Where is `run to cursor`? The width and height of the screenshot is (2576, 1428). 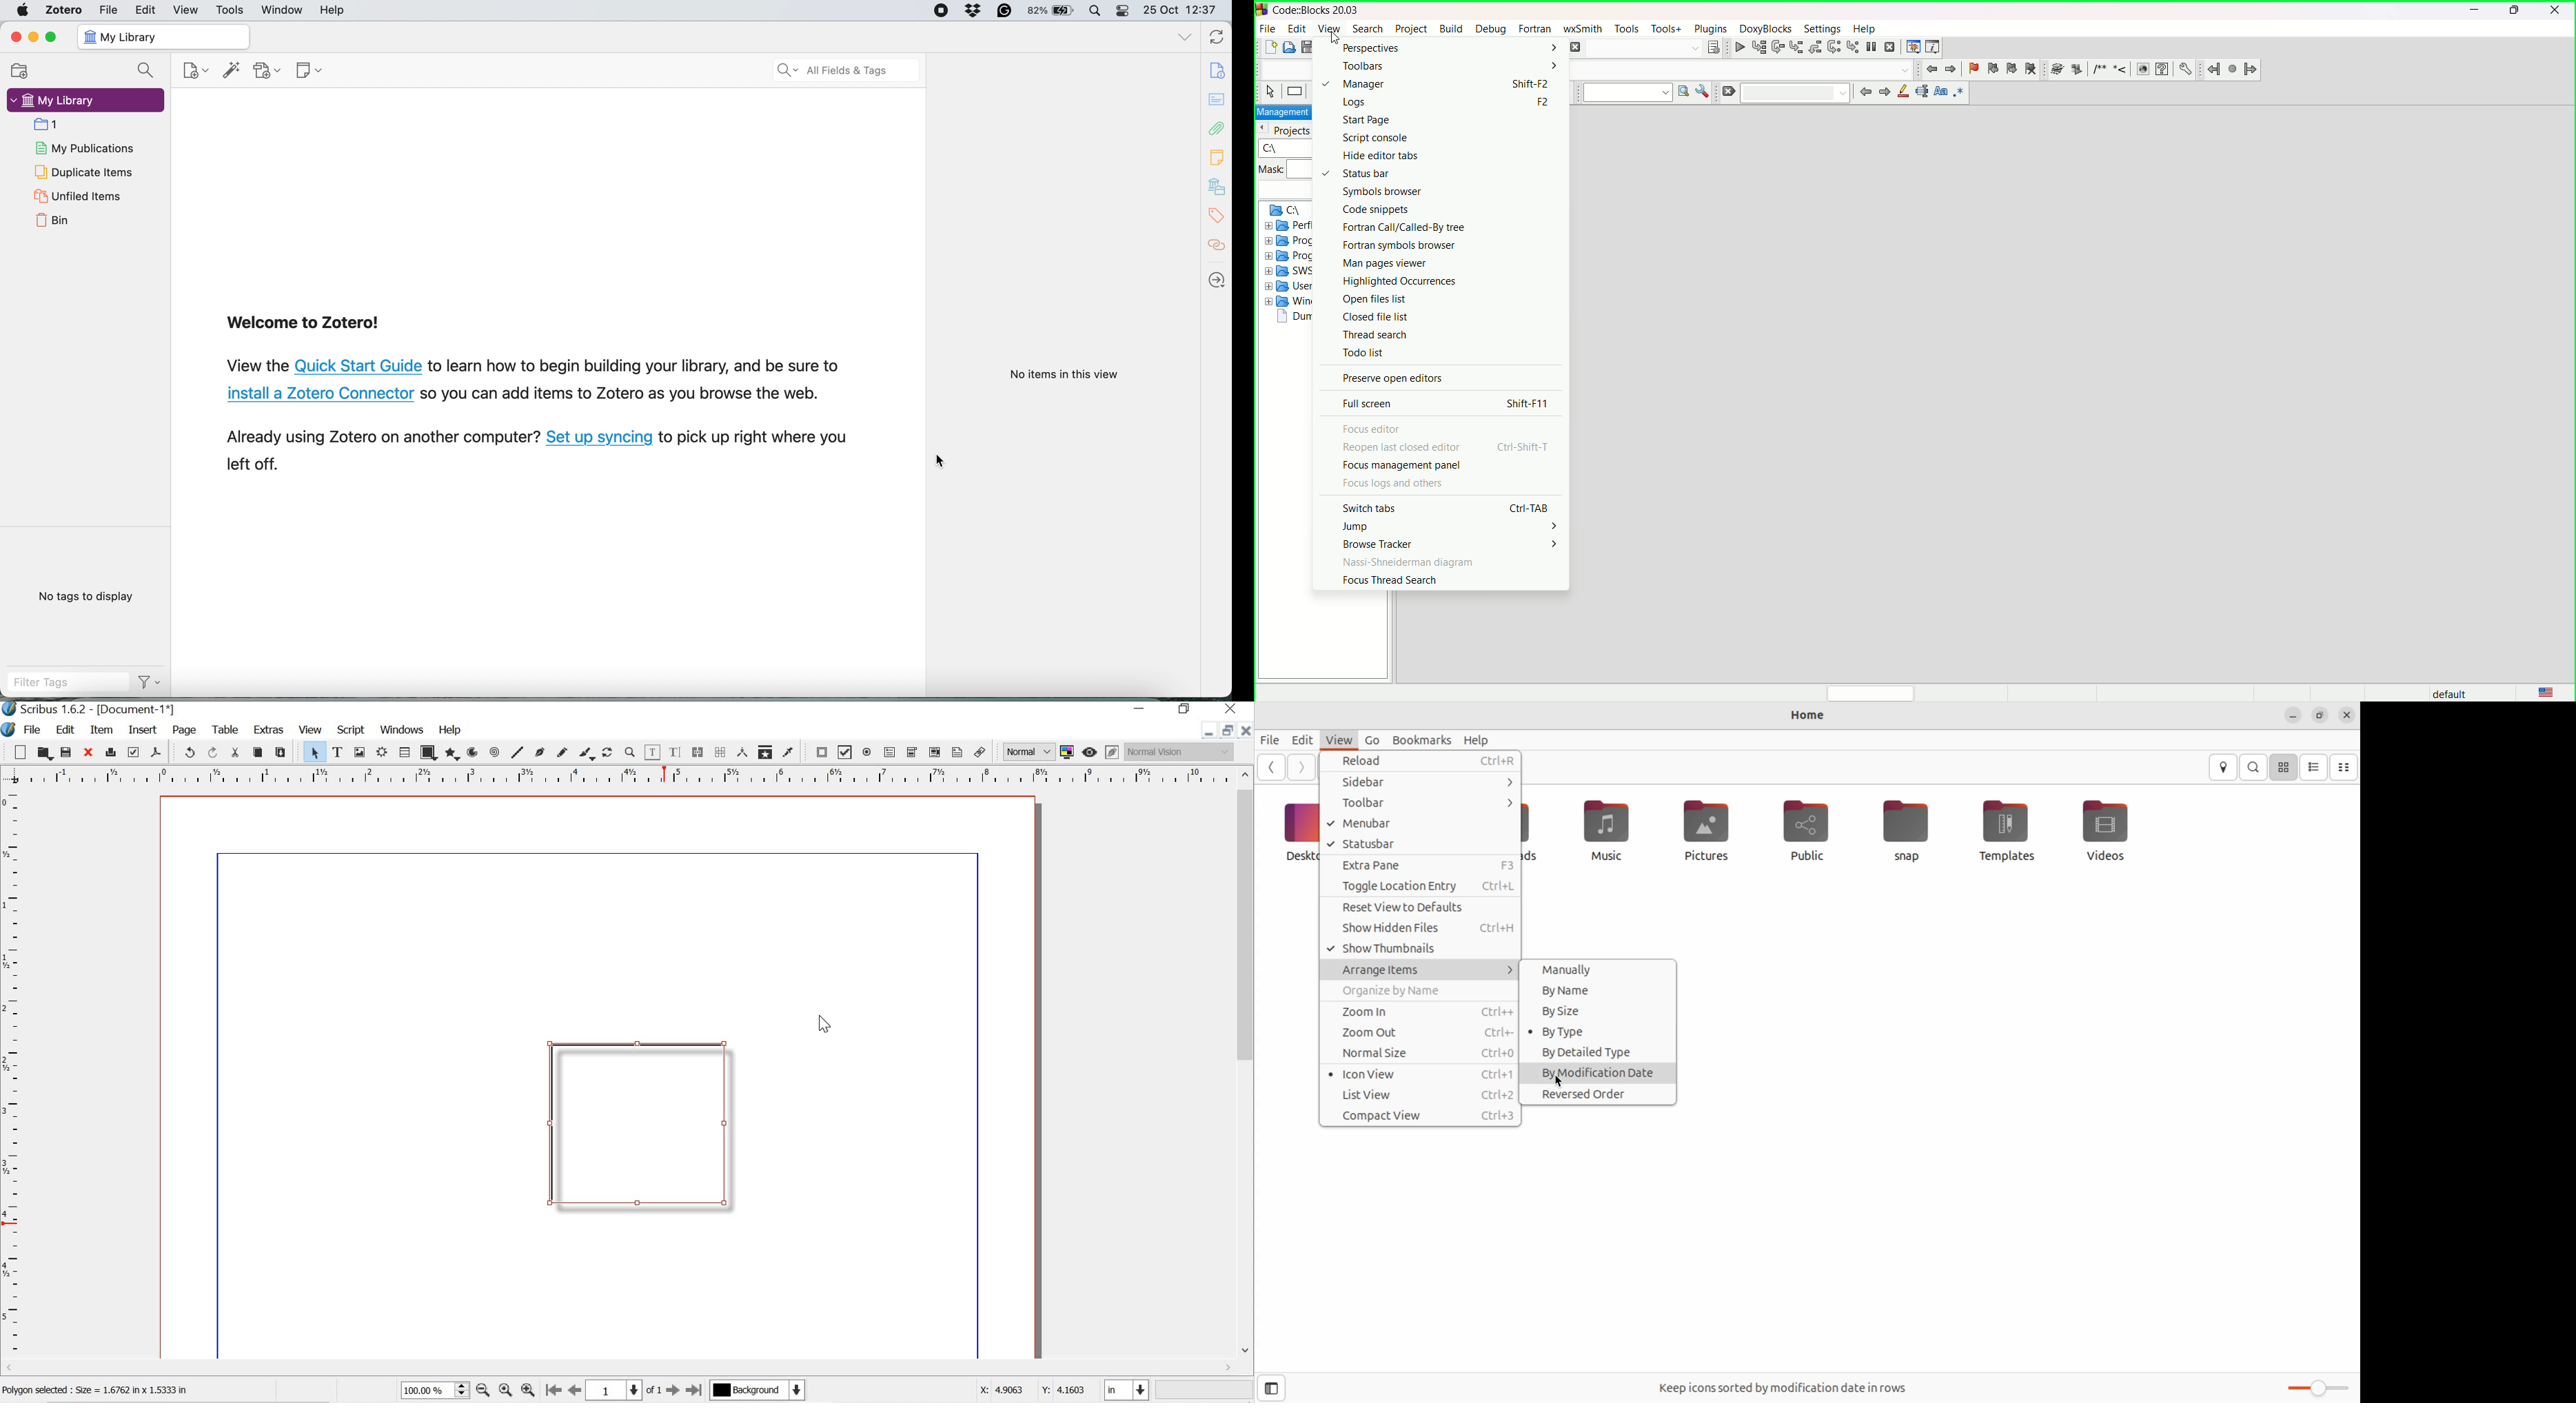
run to cursor is located at coordinates (1760, 47).